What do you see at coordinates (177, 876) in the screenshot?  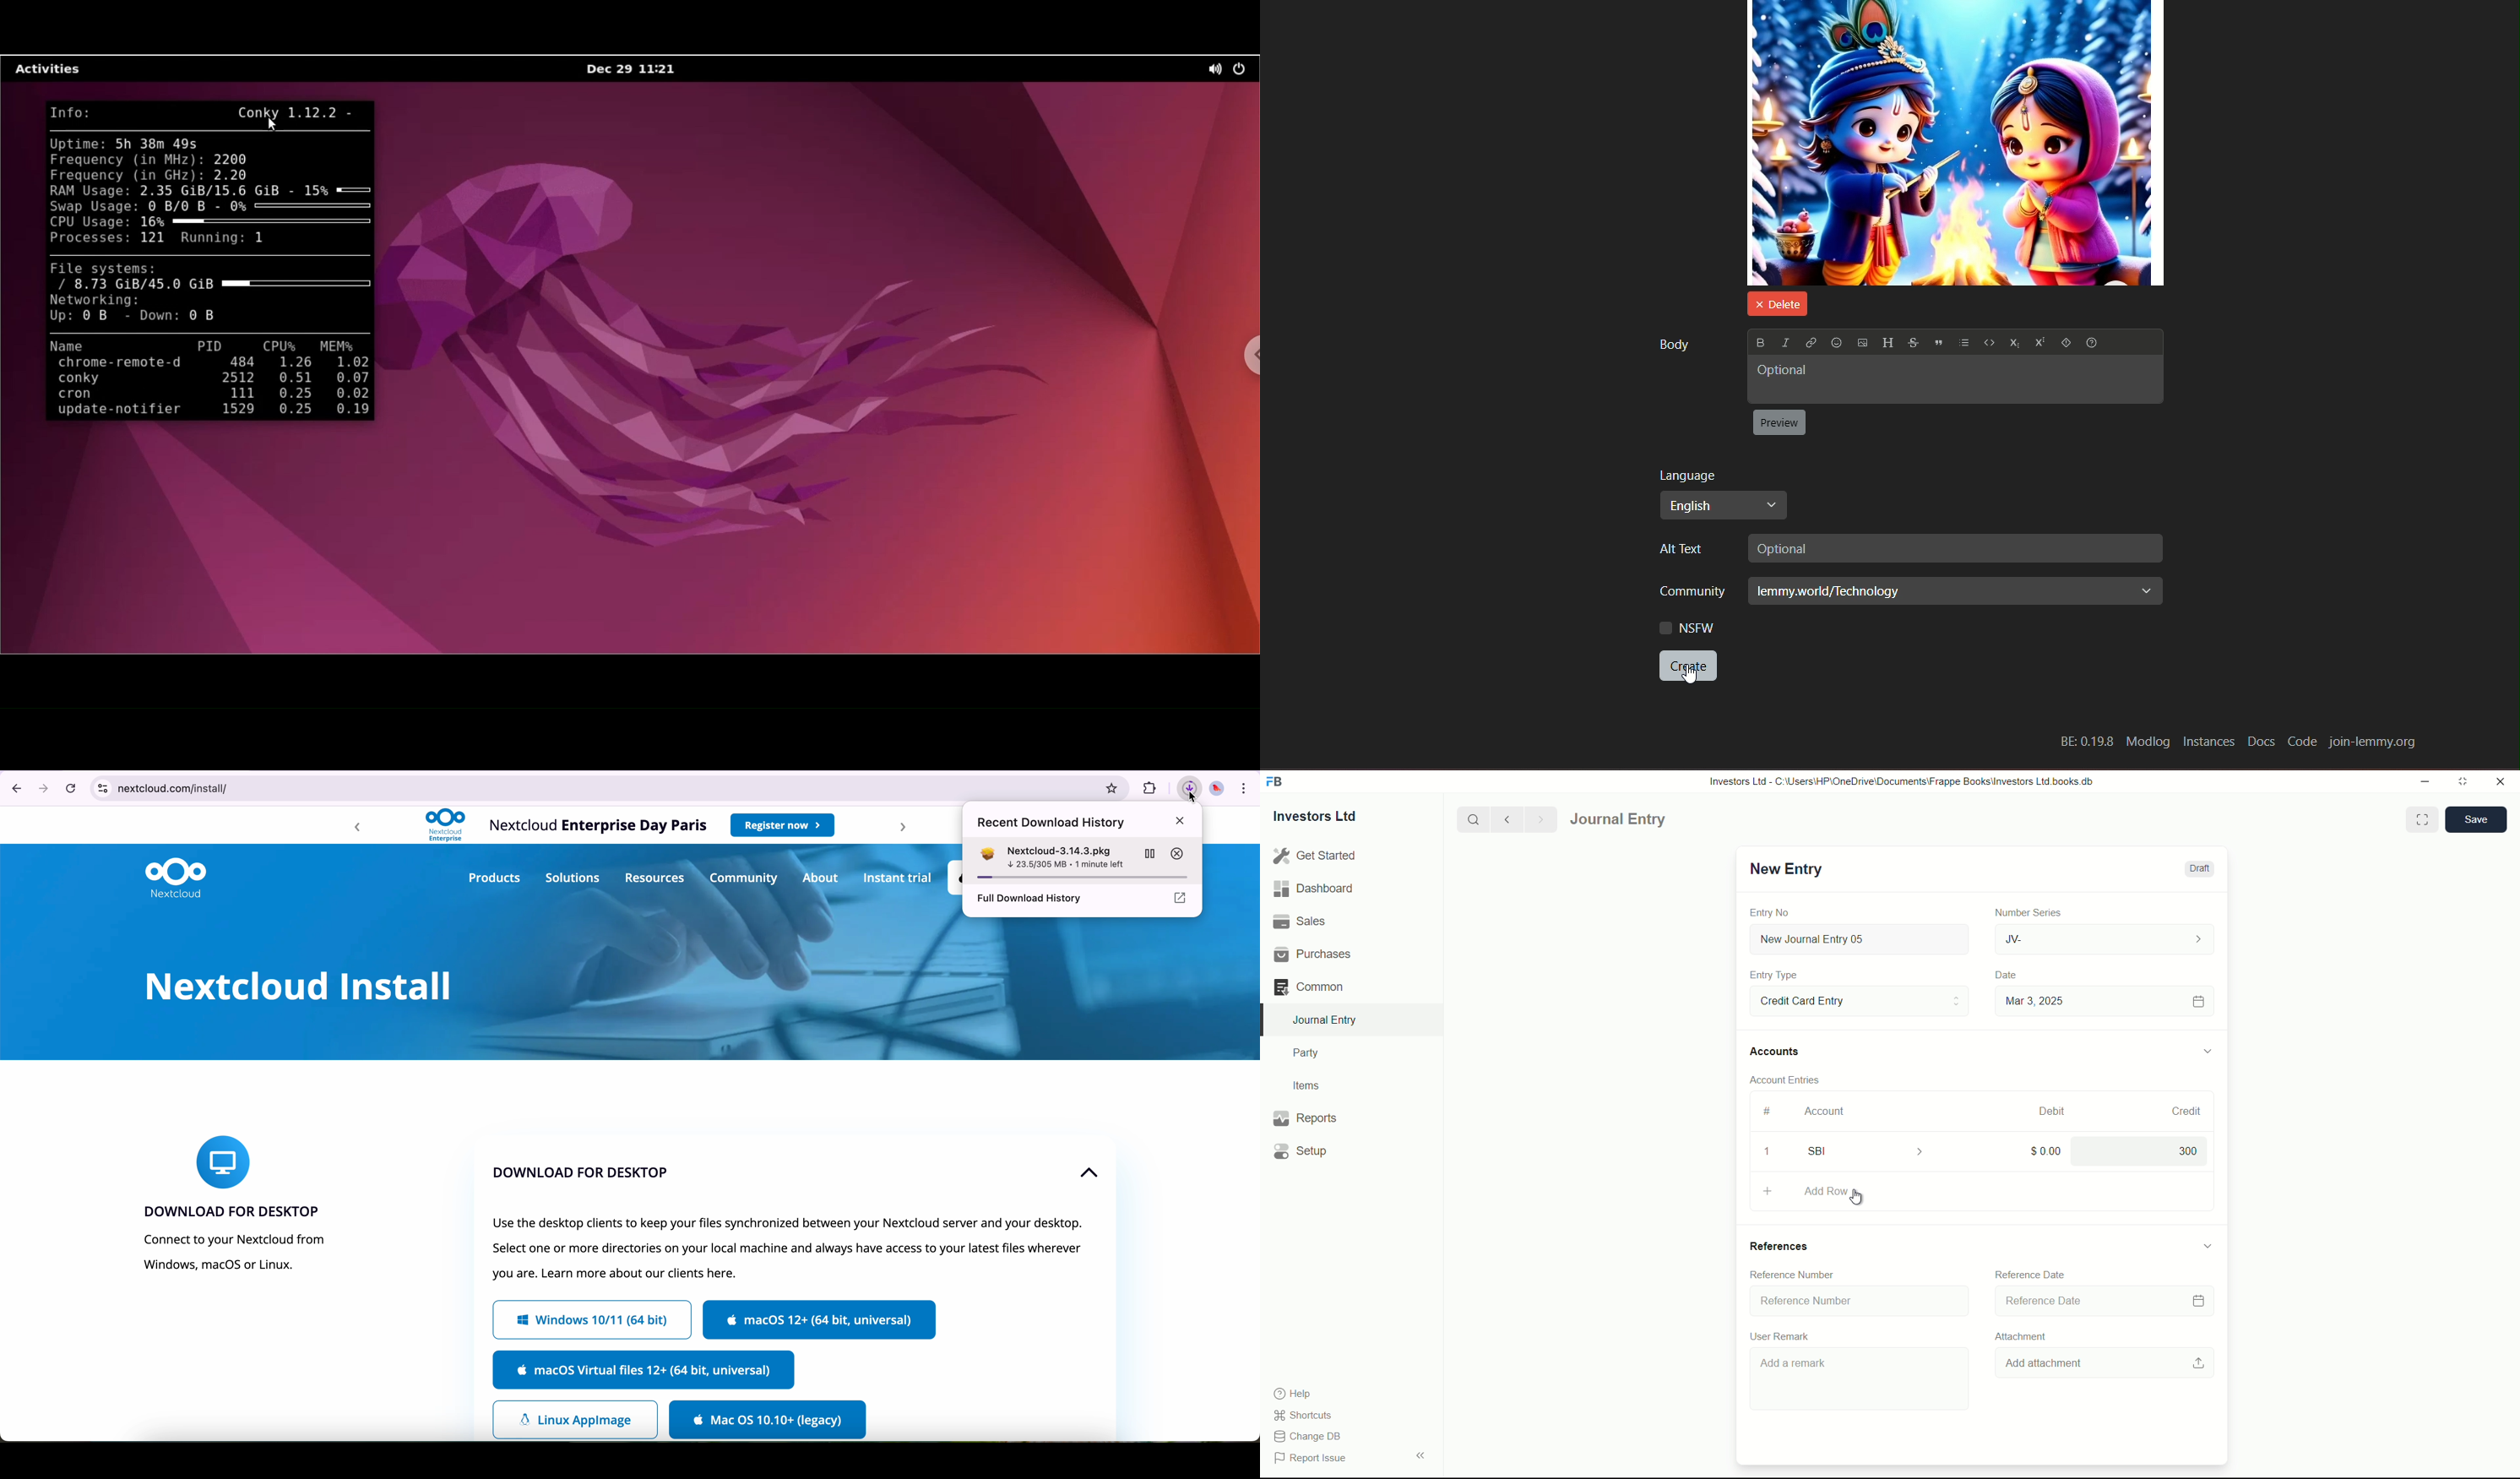 I see `Nextcloud logo` at bounding box center [177, 876].